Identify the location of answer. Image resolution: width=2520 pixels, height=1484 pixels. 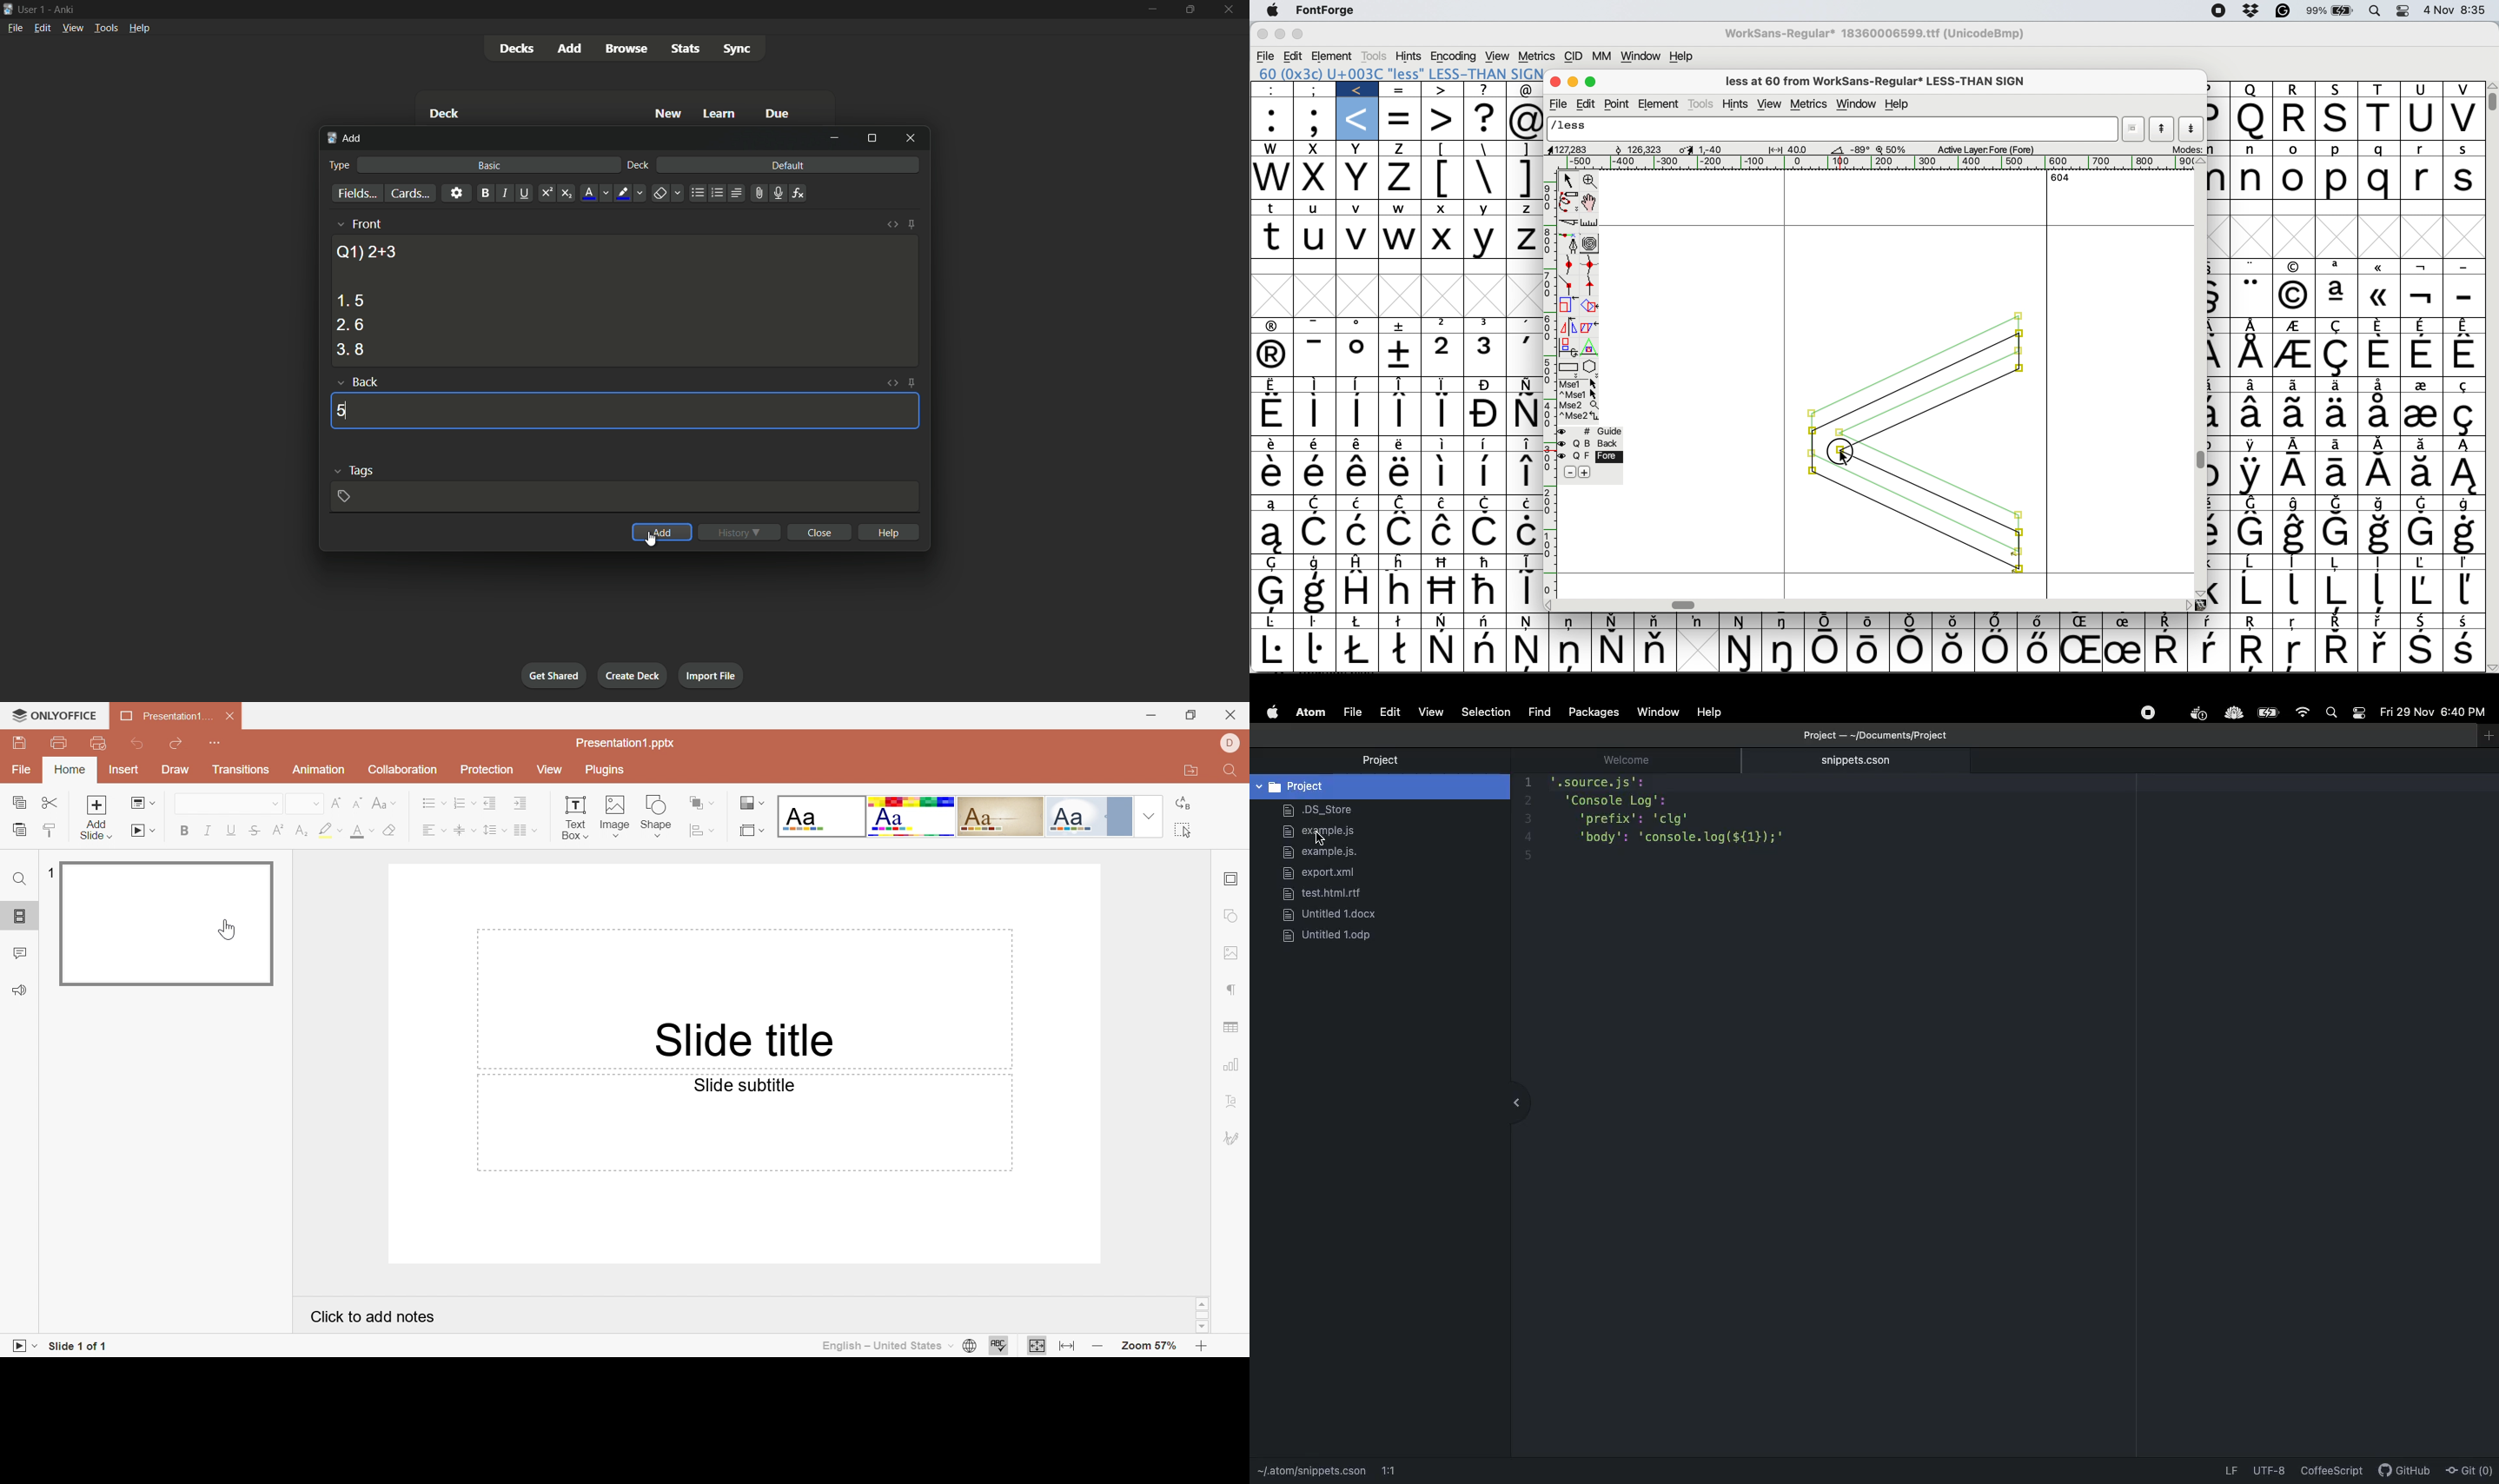
(342, 411).